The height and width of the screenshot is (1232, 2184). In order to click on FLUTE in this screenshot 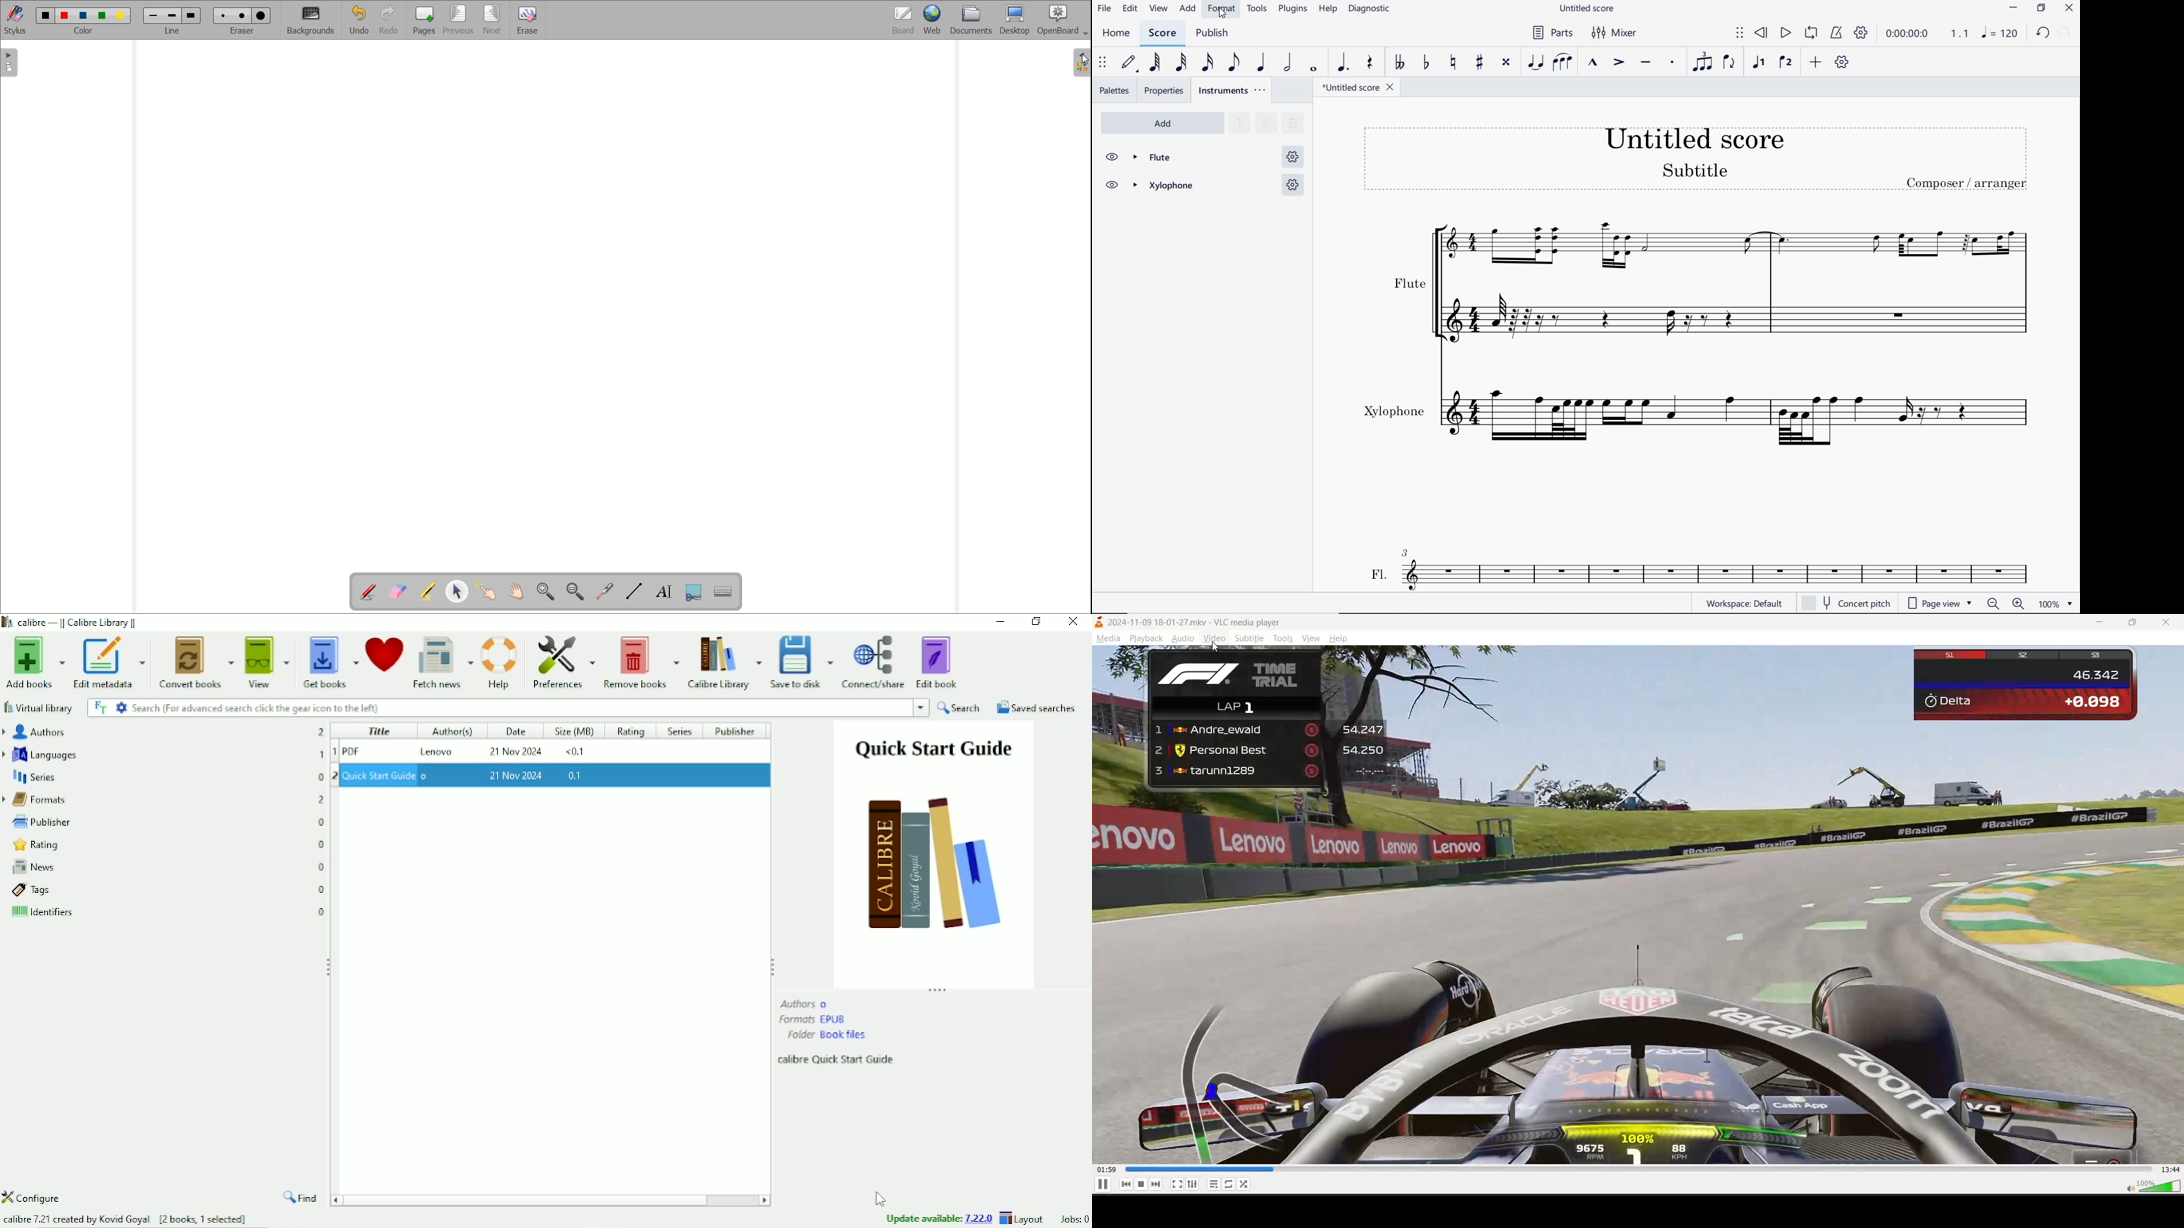, I will do `click(1700, 279)`.